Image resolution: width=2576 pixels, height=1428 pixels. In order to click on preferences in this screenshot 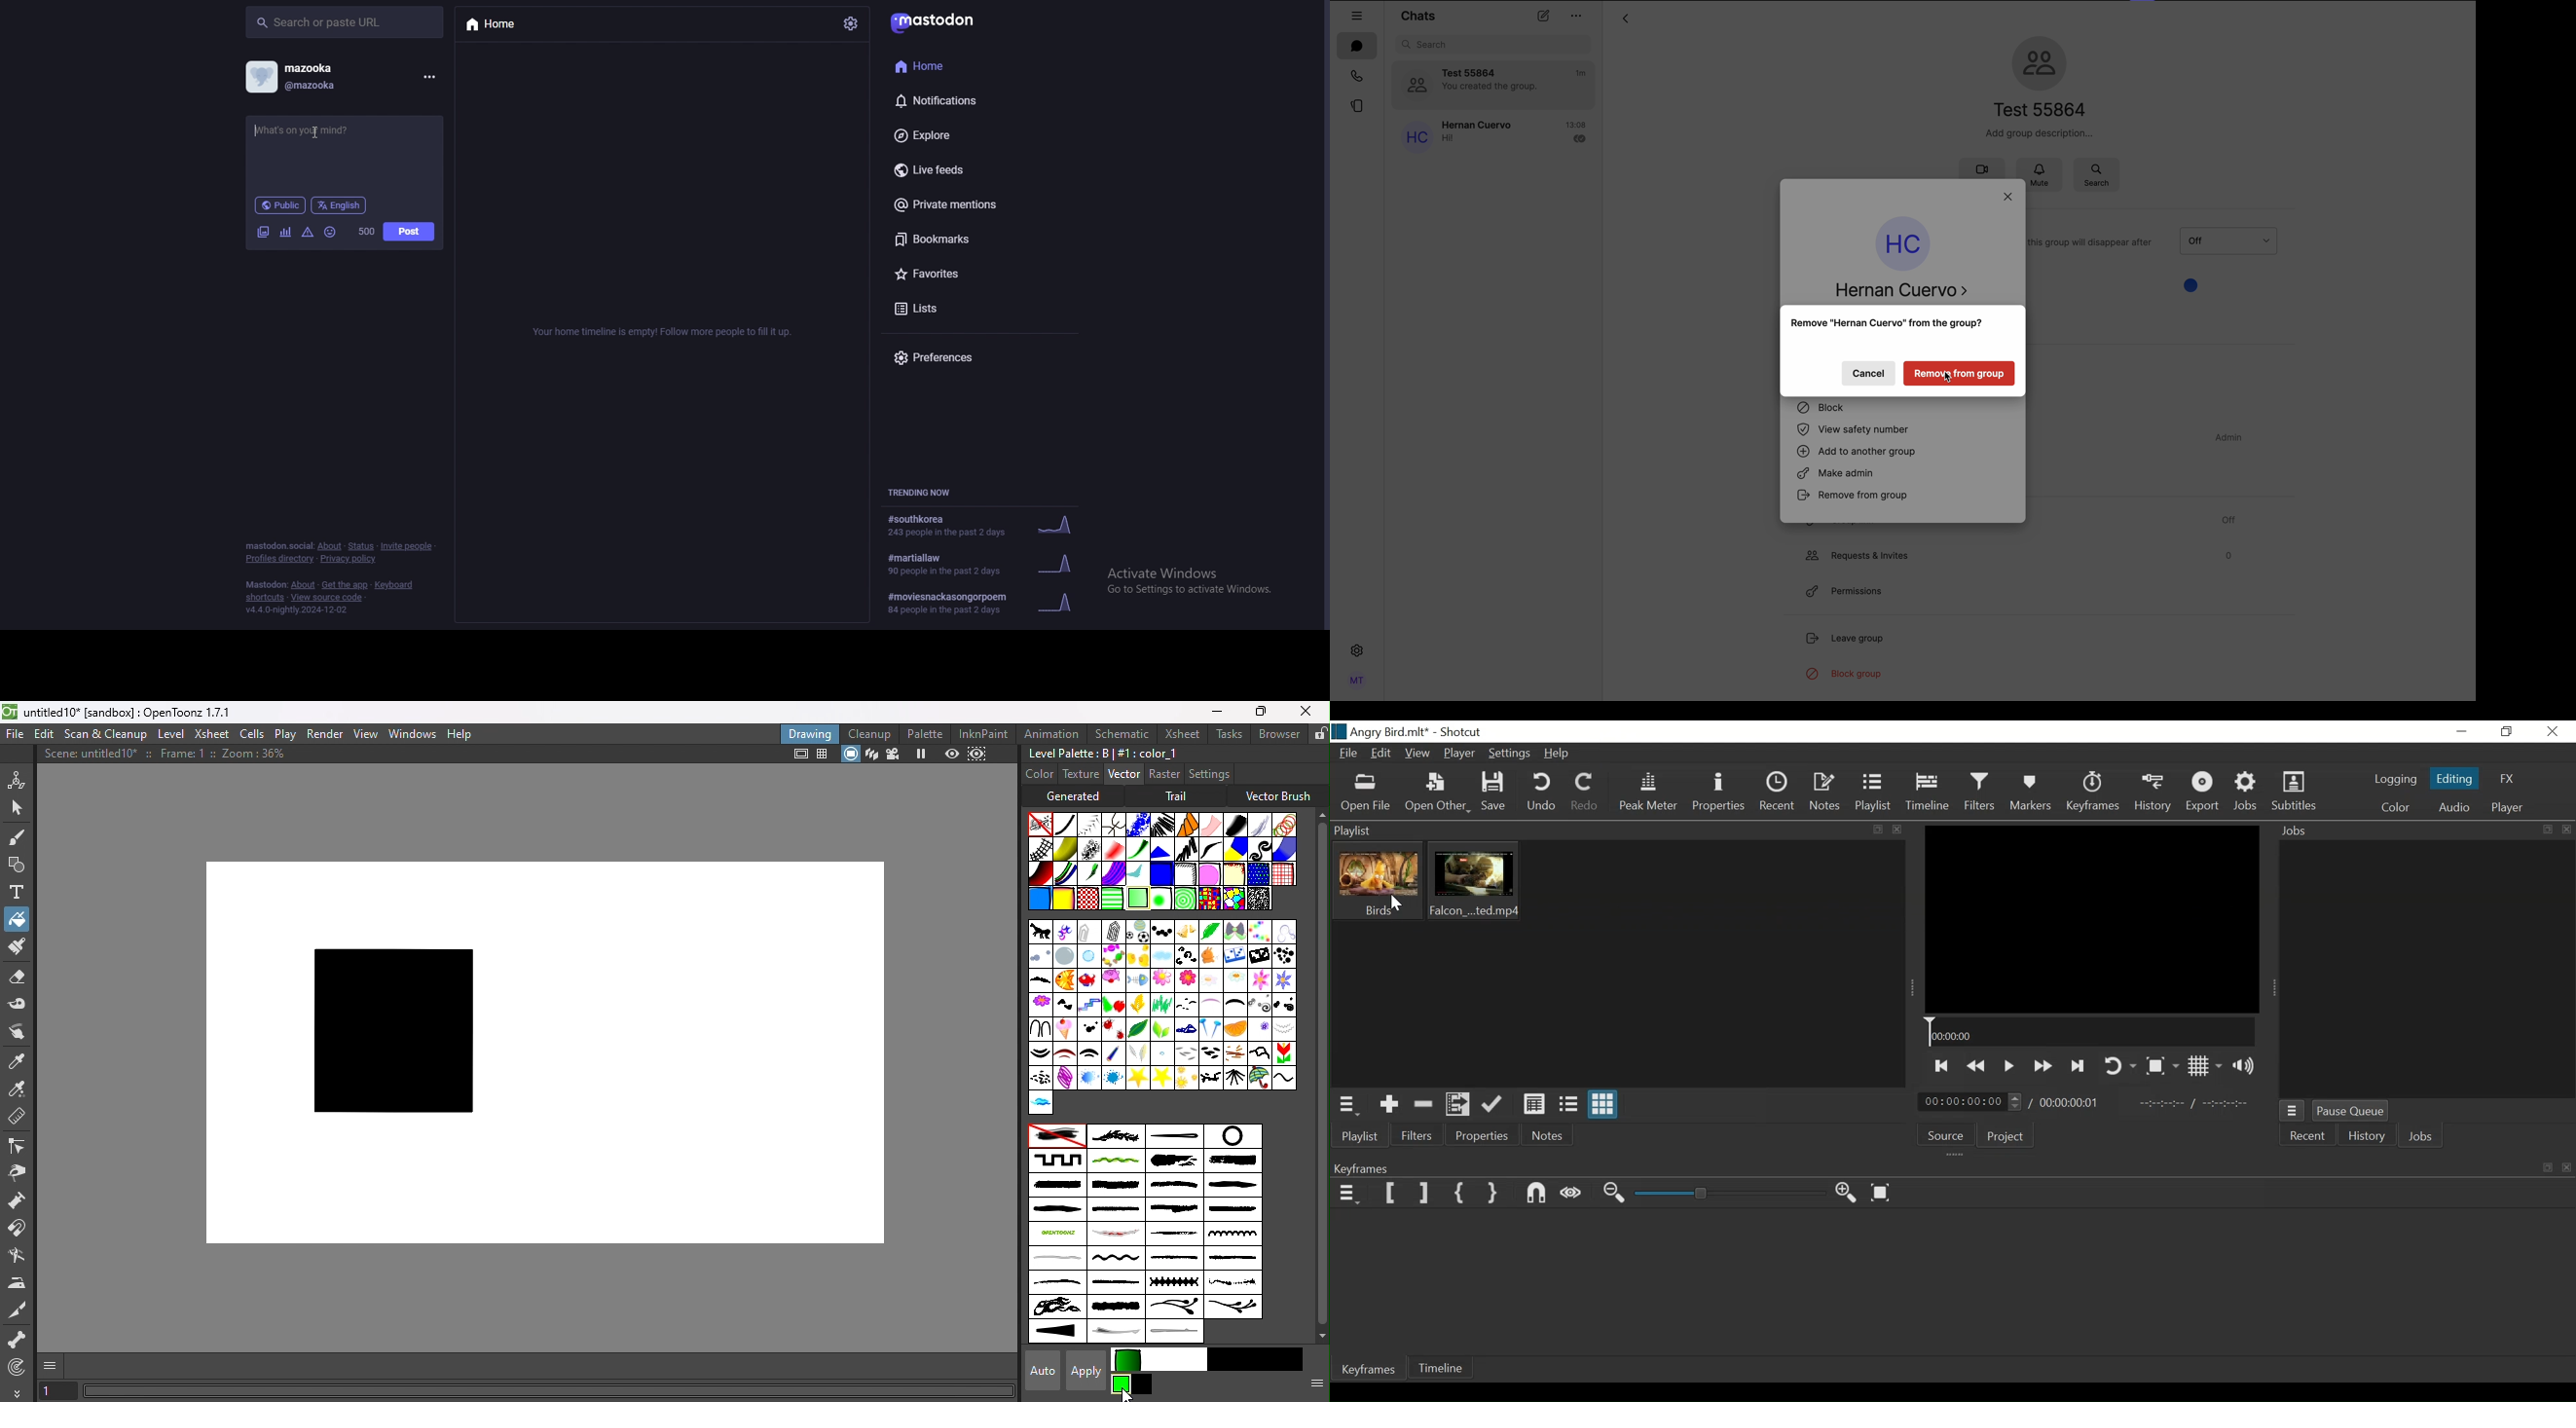, I will do `click(968, 358)`.